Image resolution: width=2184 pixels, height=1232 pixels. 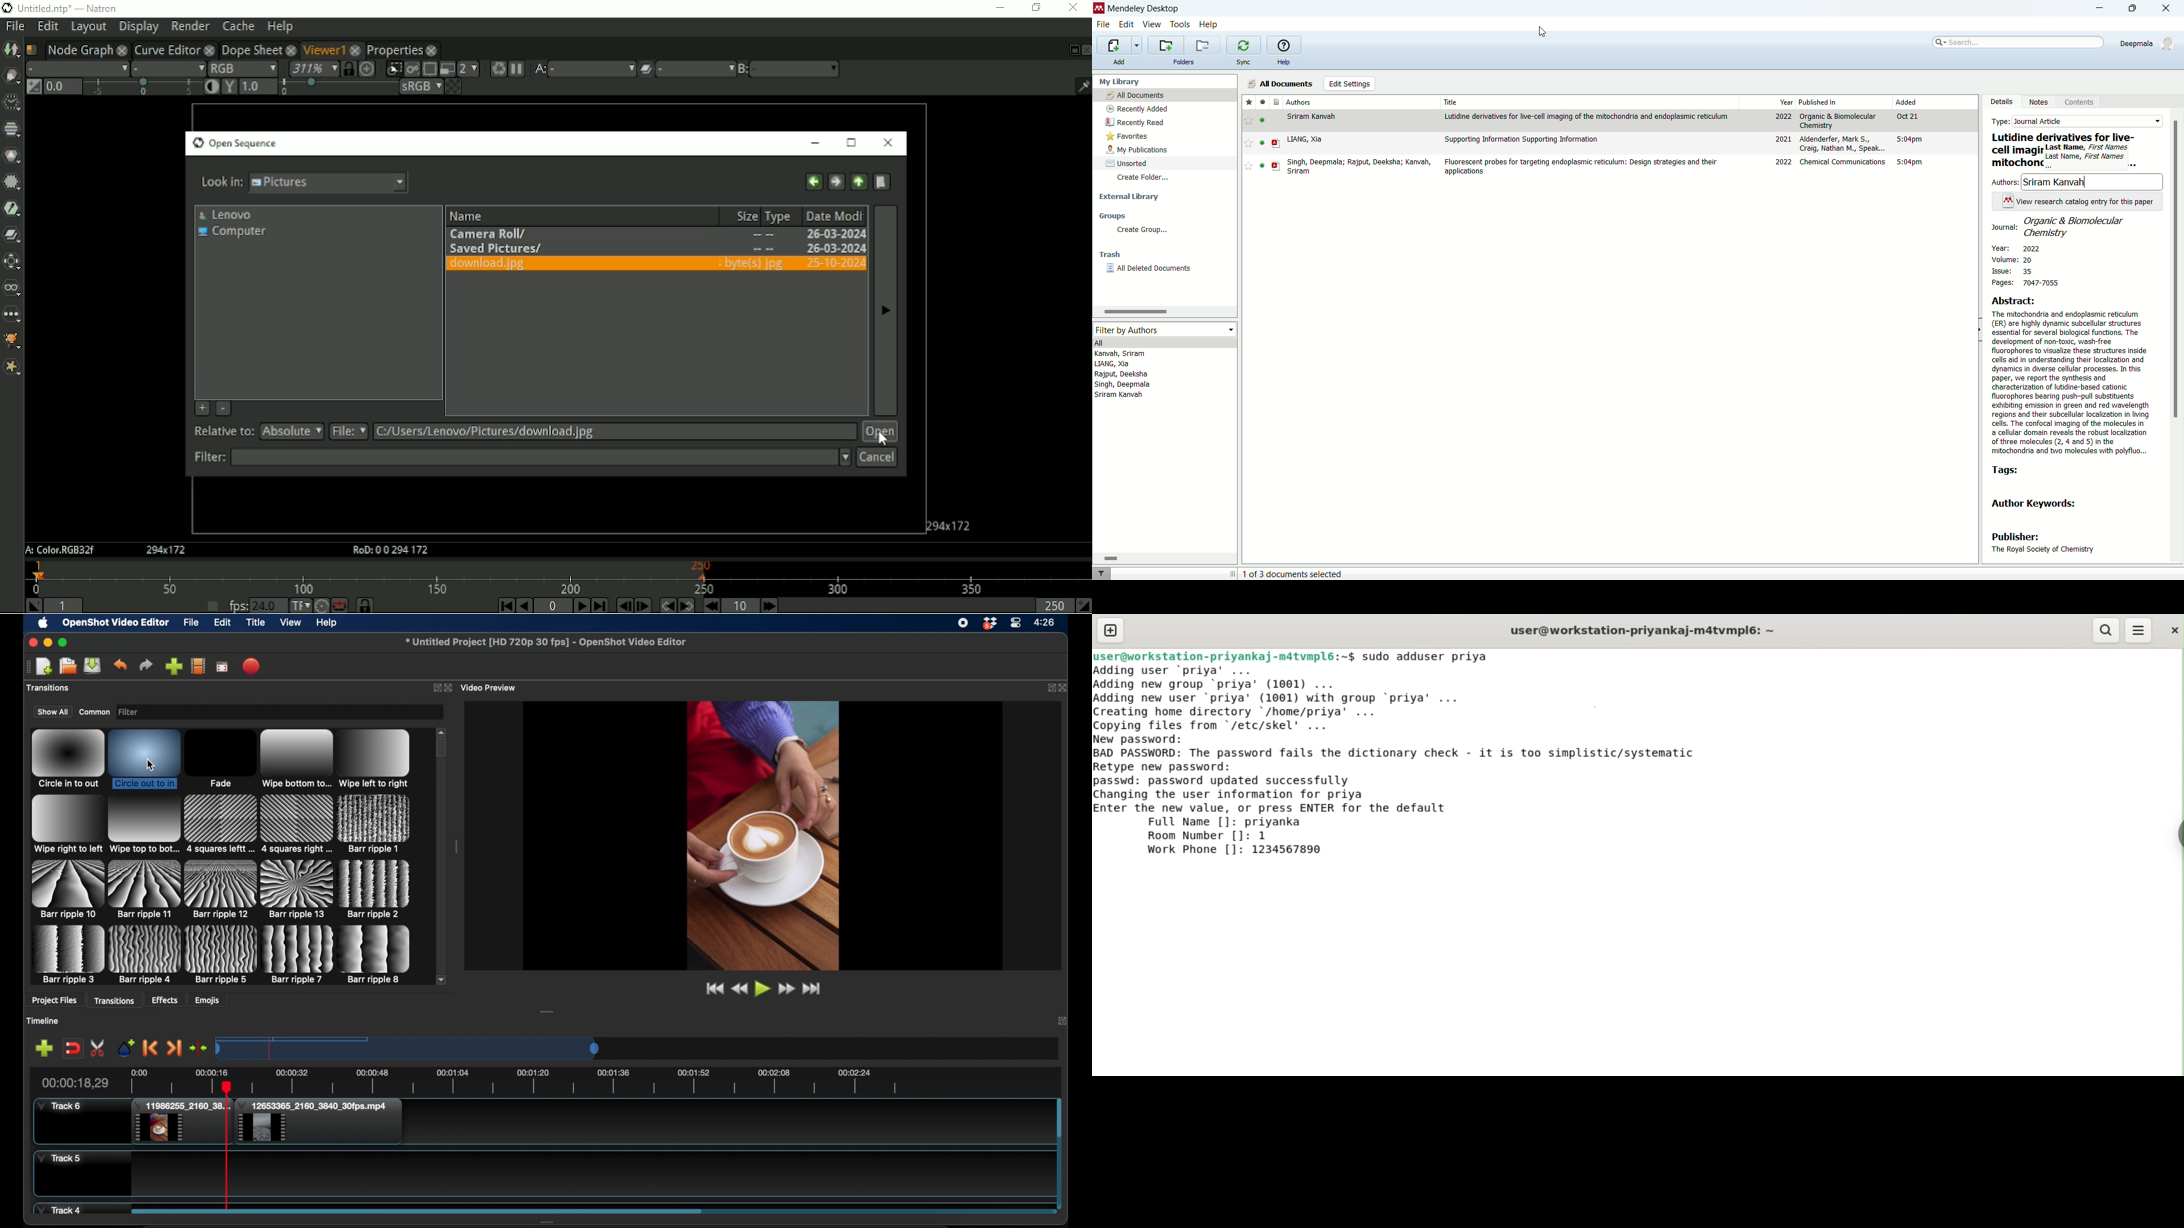 What do you see at coordinates (1119, 45) in the screenshot?
I see `import` at bounding box center [1119, 45].